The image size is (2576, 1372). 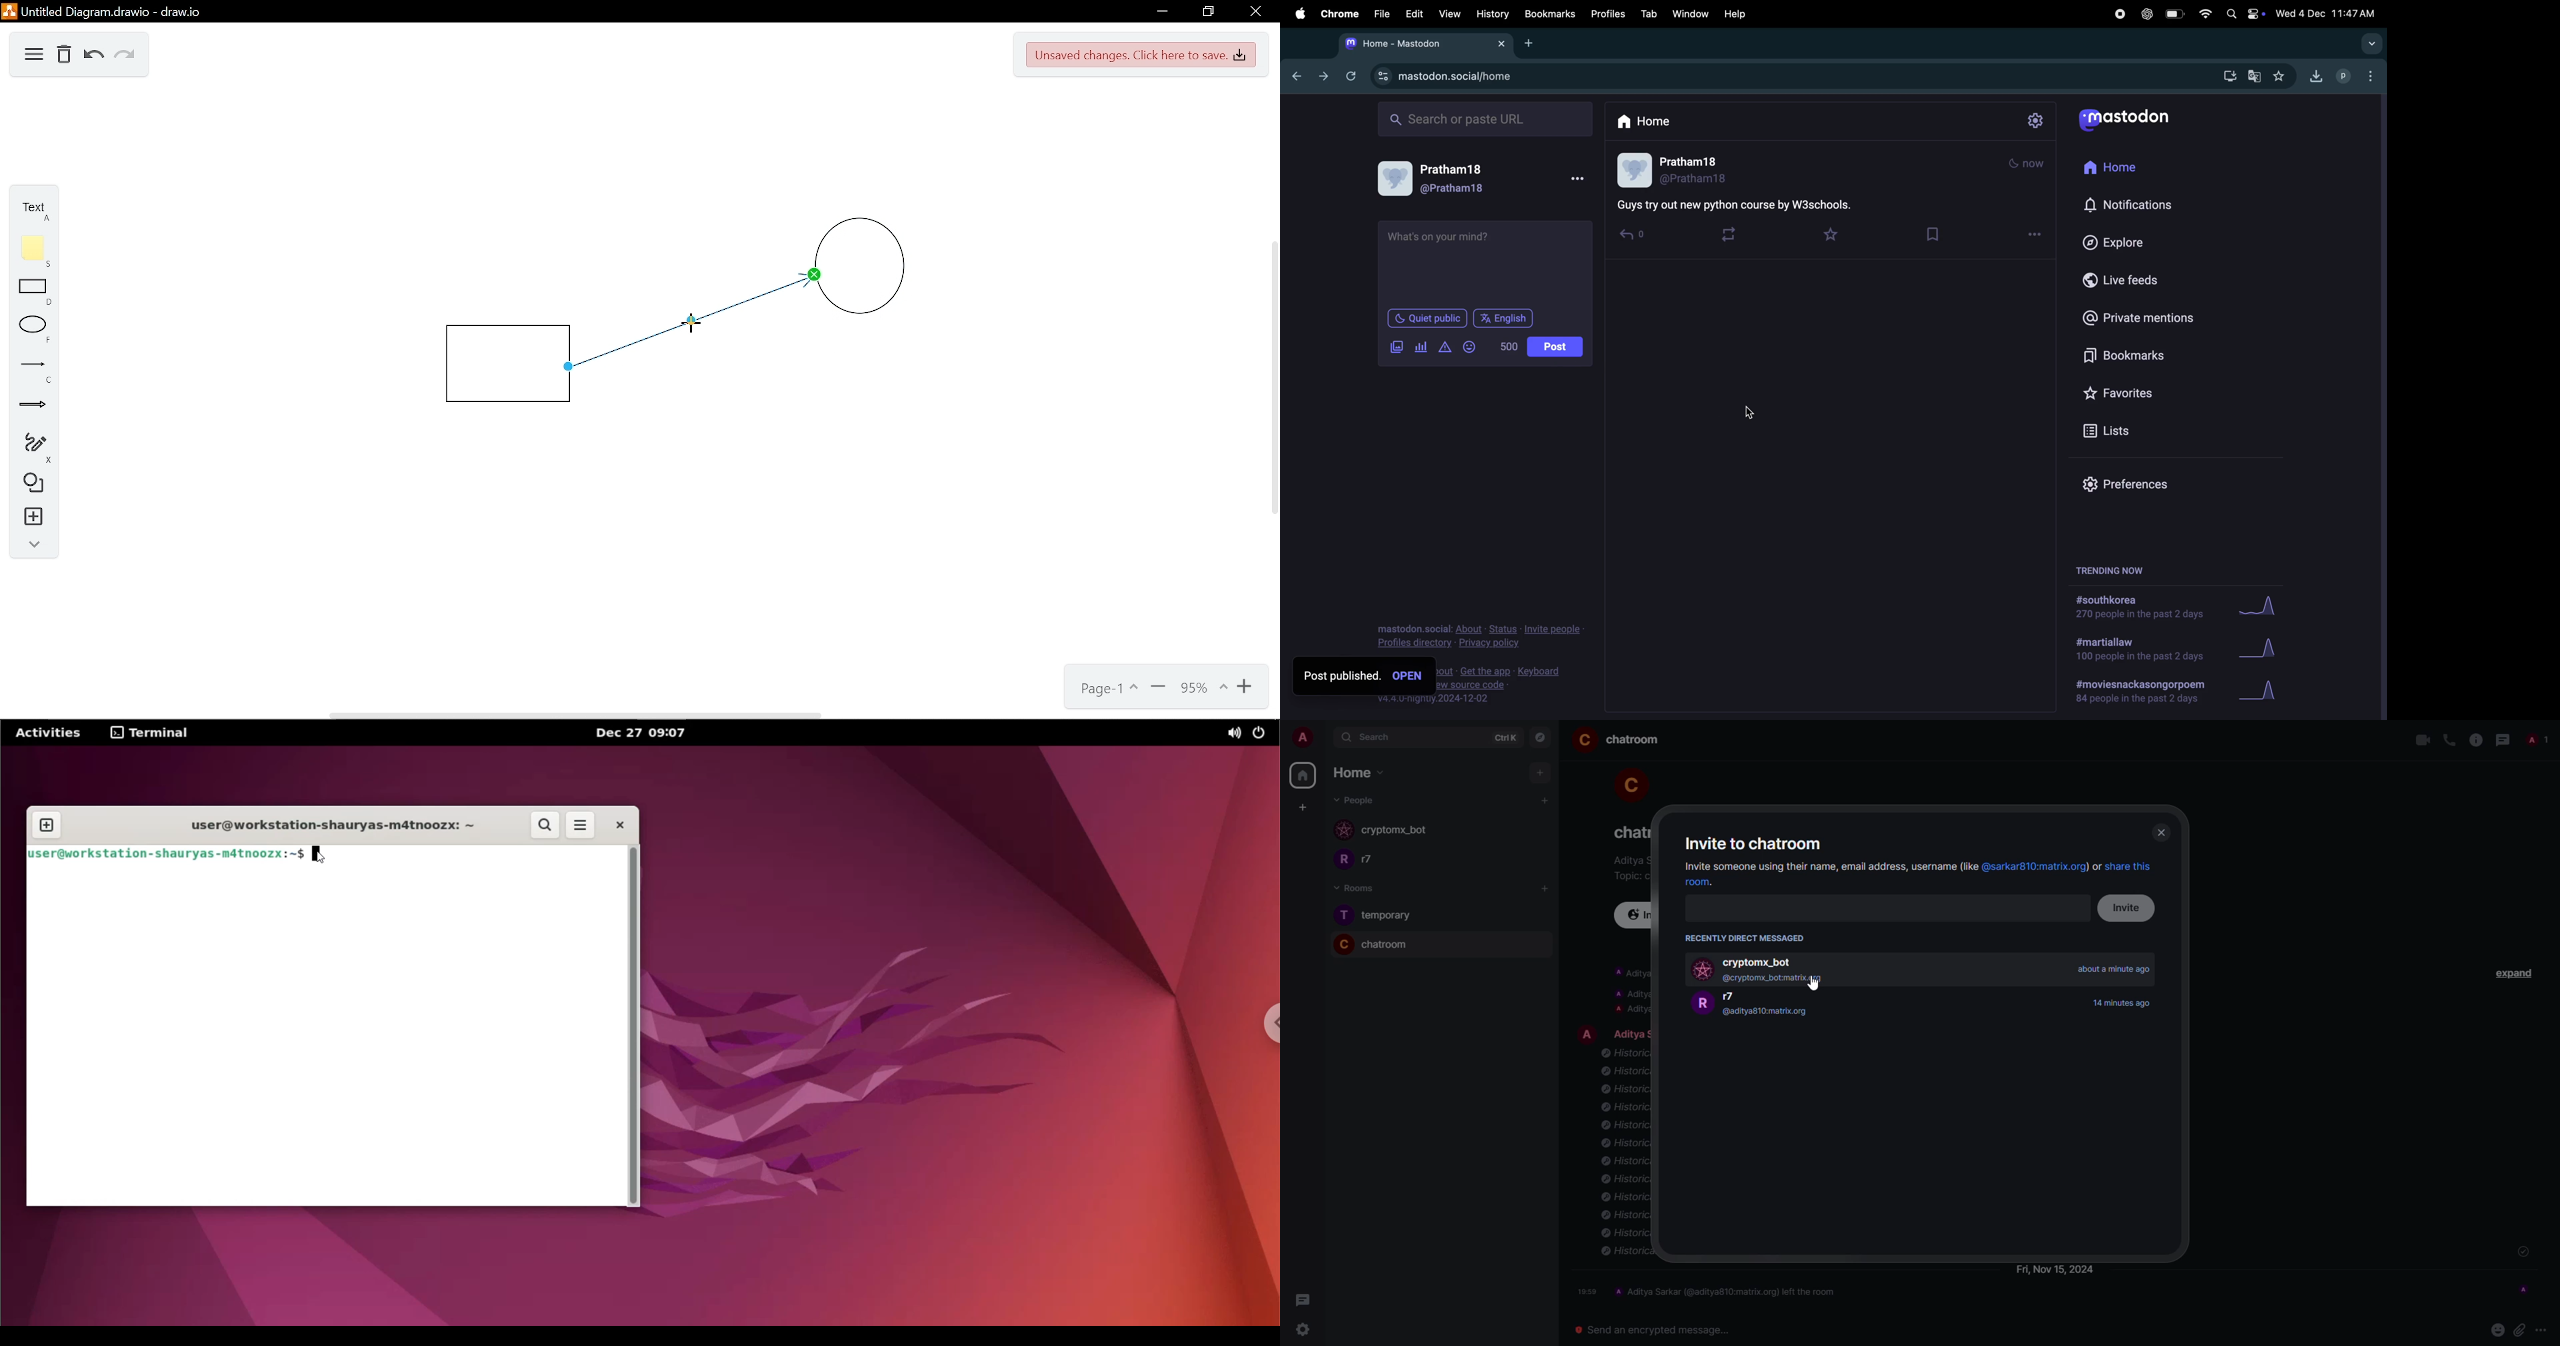 I want to click on , so click(x=2360, y=42).